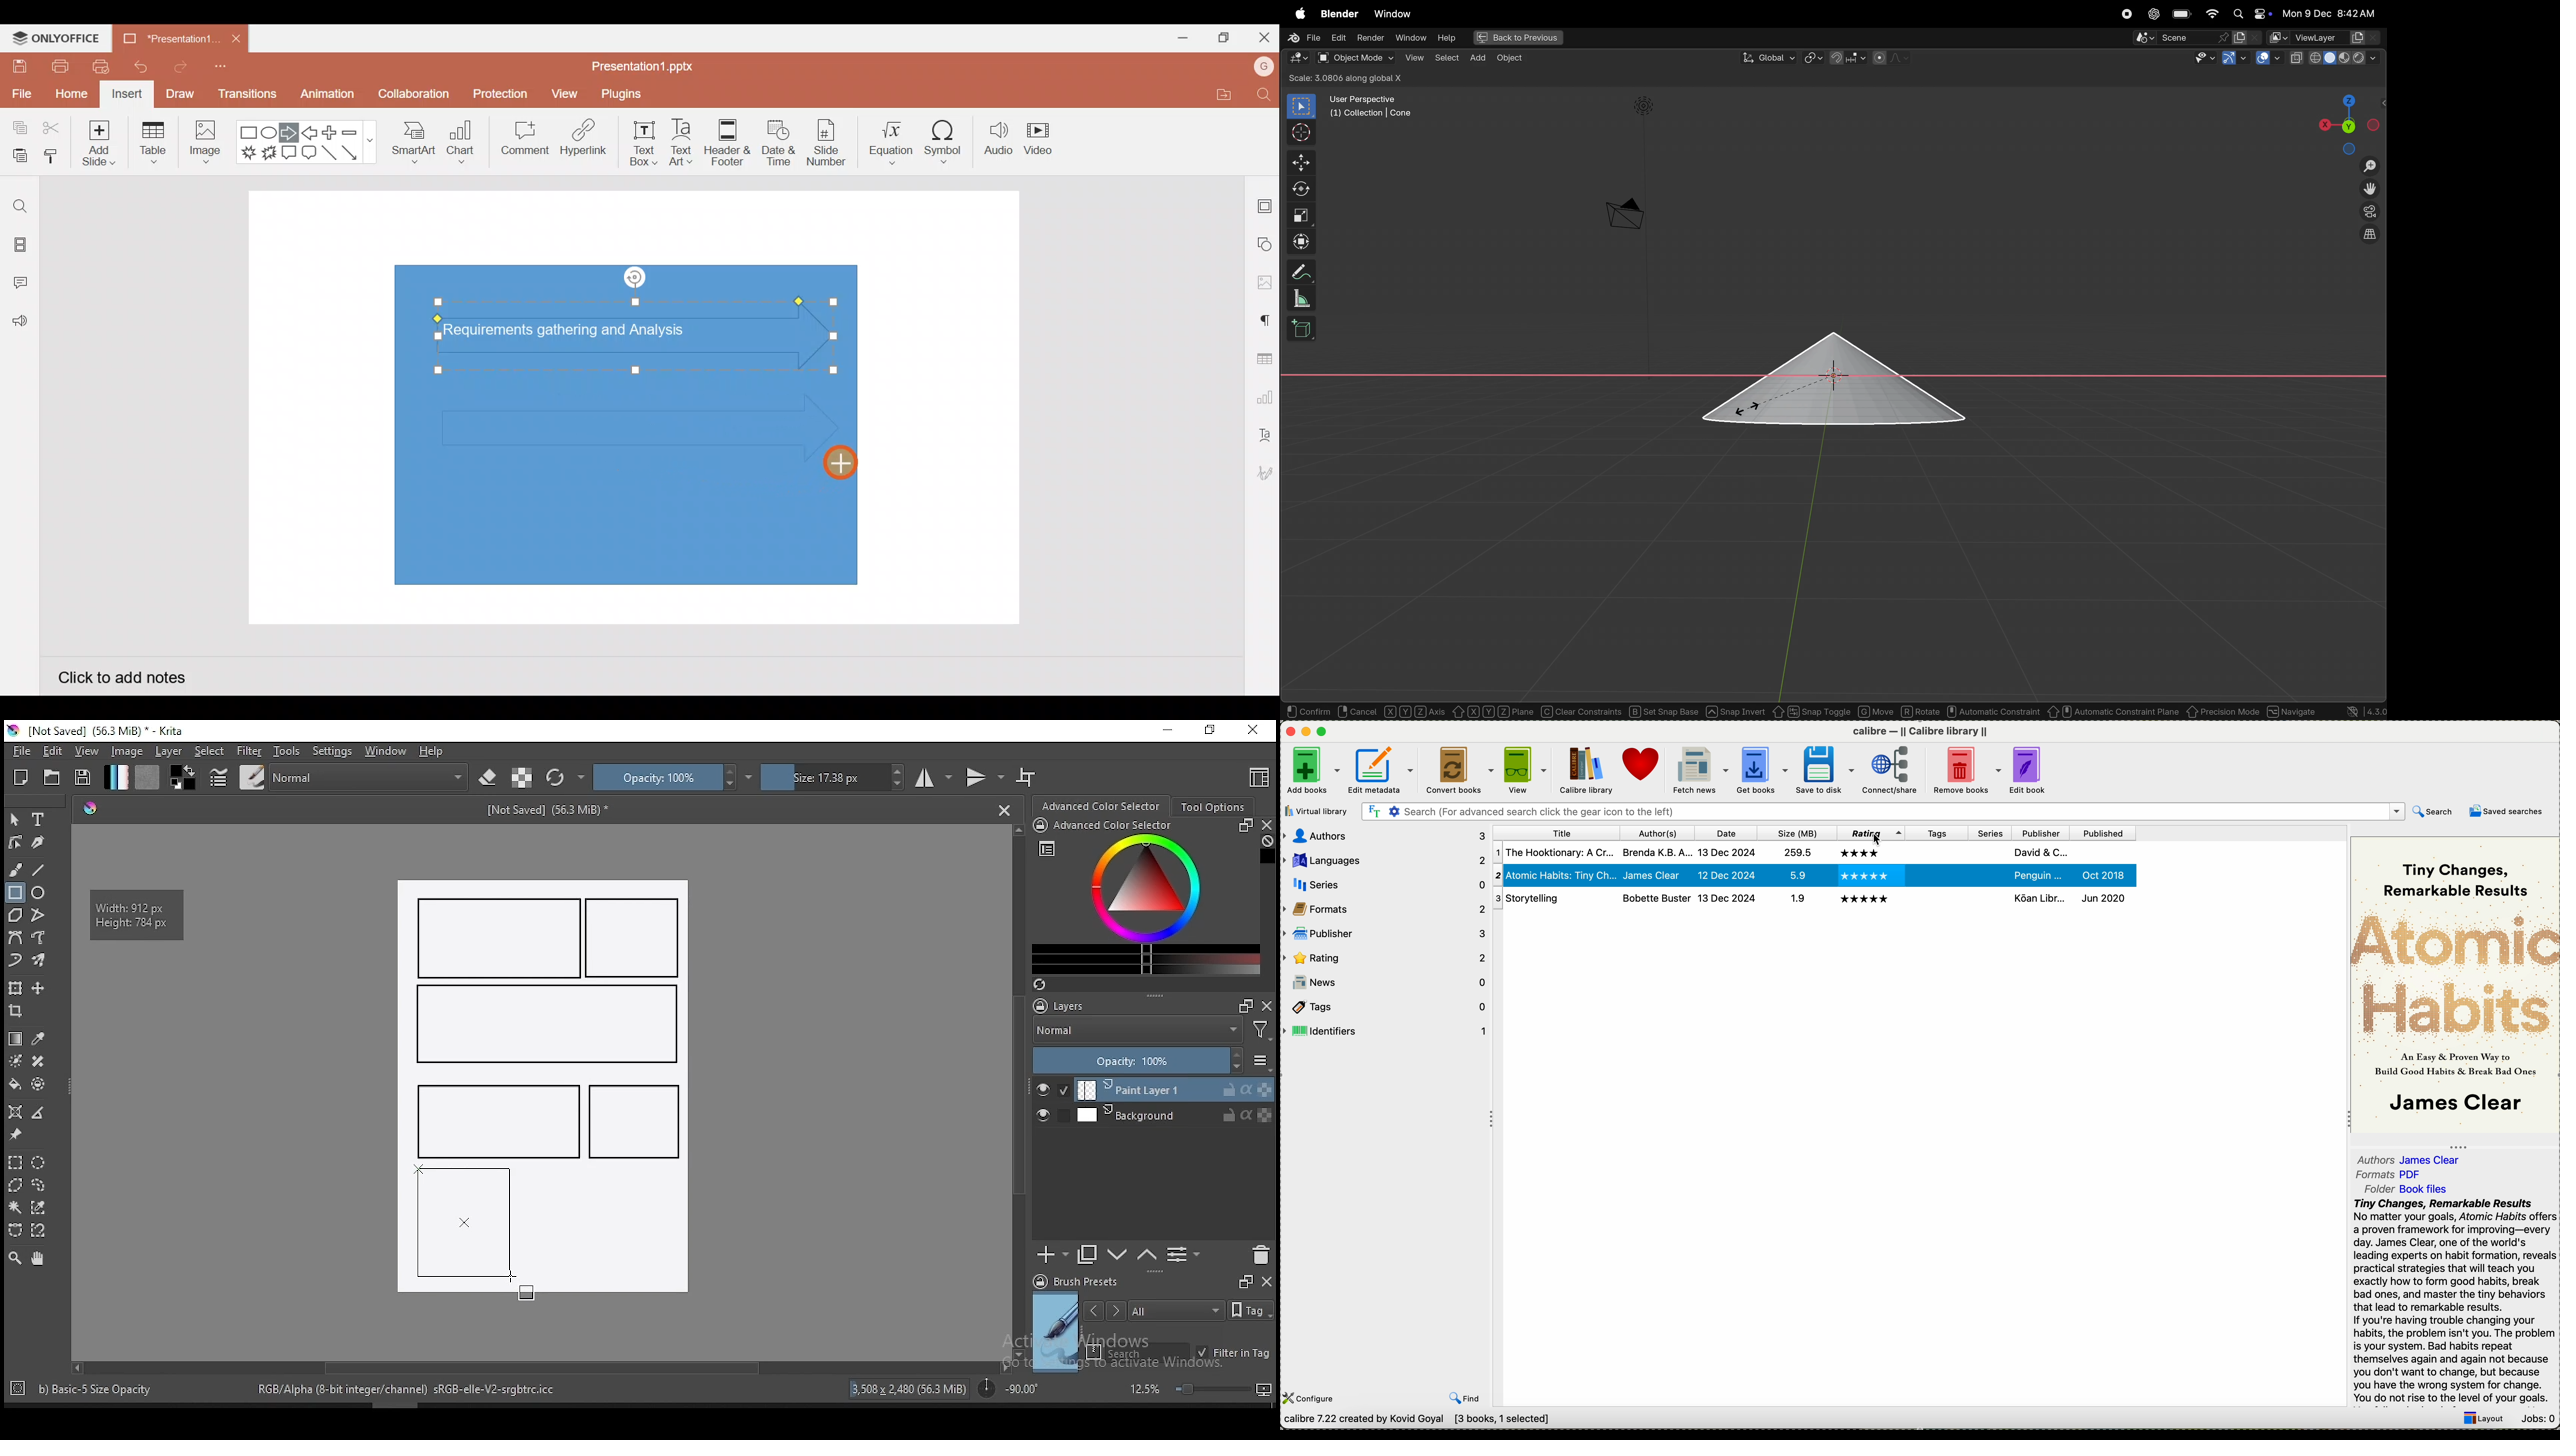  What do you see at coordinates (57, 38) in the screenshot?
I see `ONLYOFFICE` at bounding box center [57, 38].